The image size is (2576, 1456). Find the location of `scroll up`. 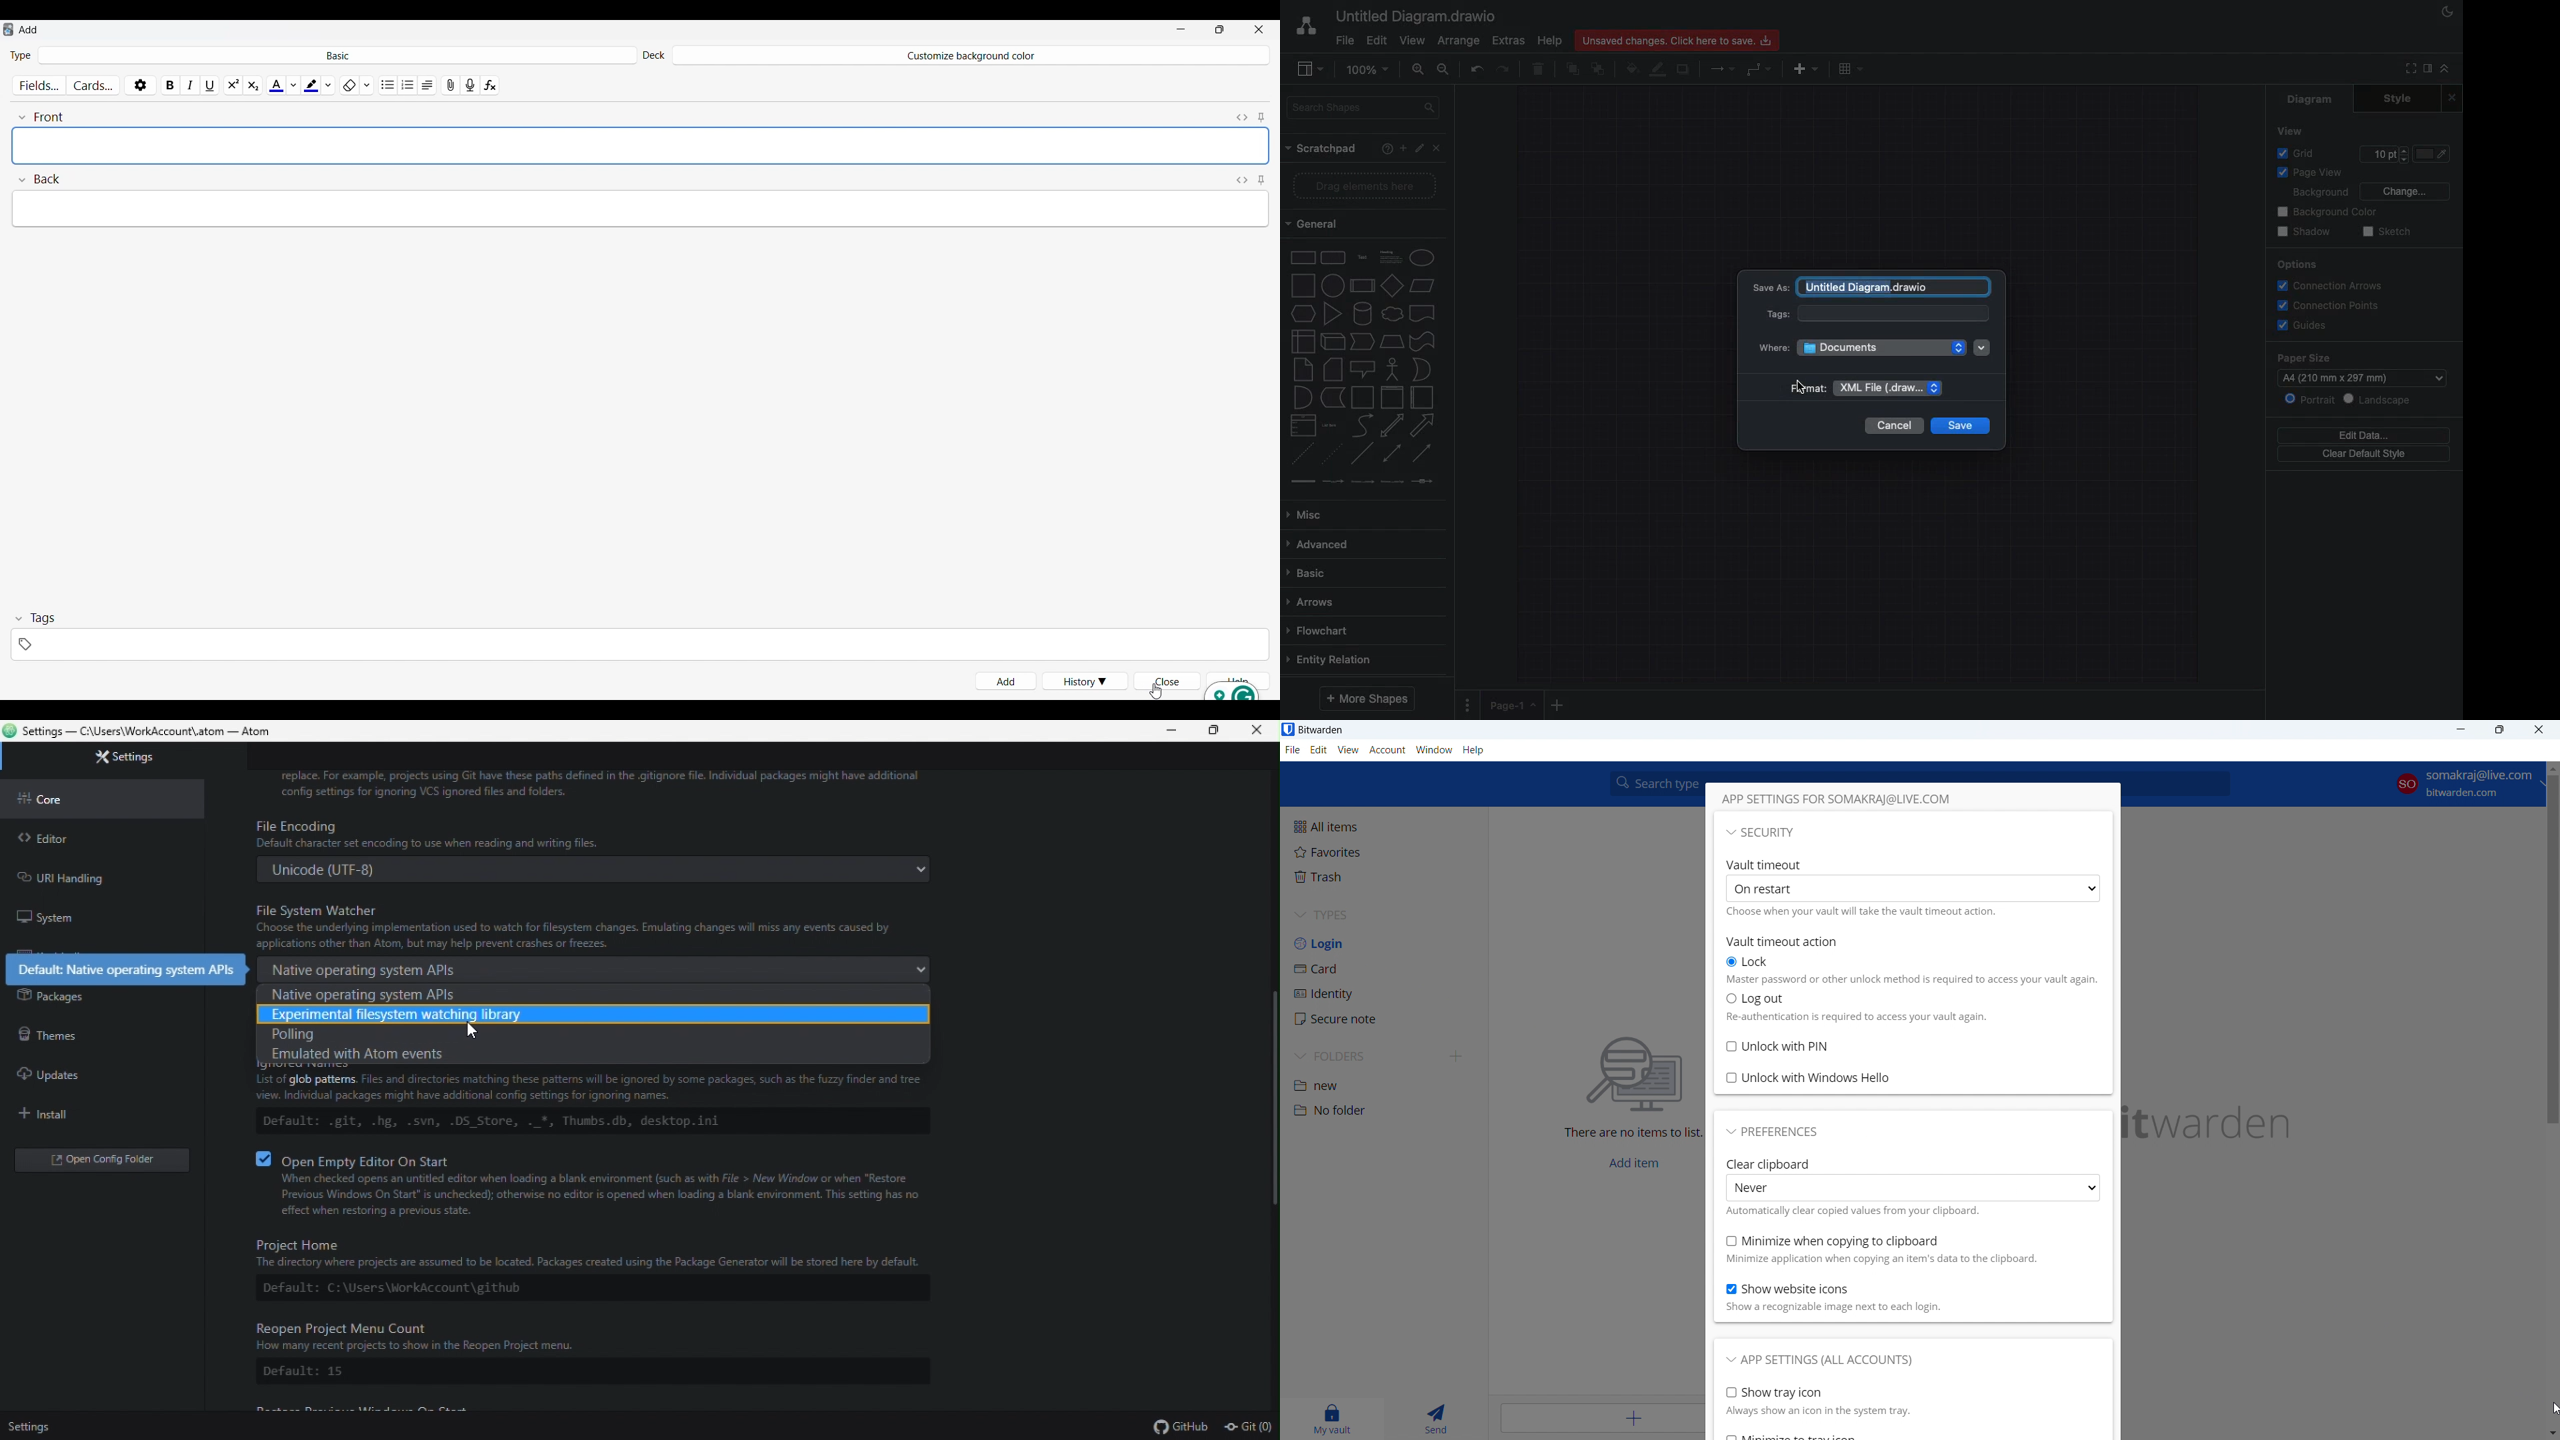

scroll up is located at coordinates (2551, 766).